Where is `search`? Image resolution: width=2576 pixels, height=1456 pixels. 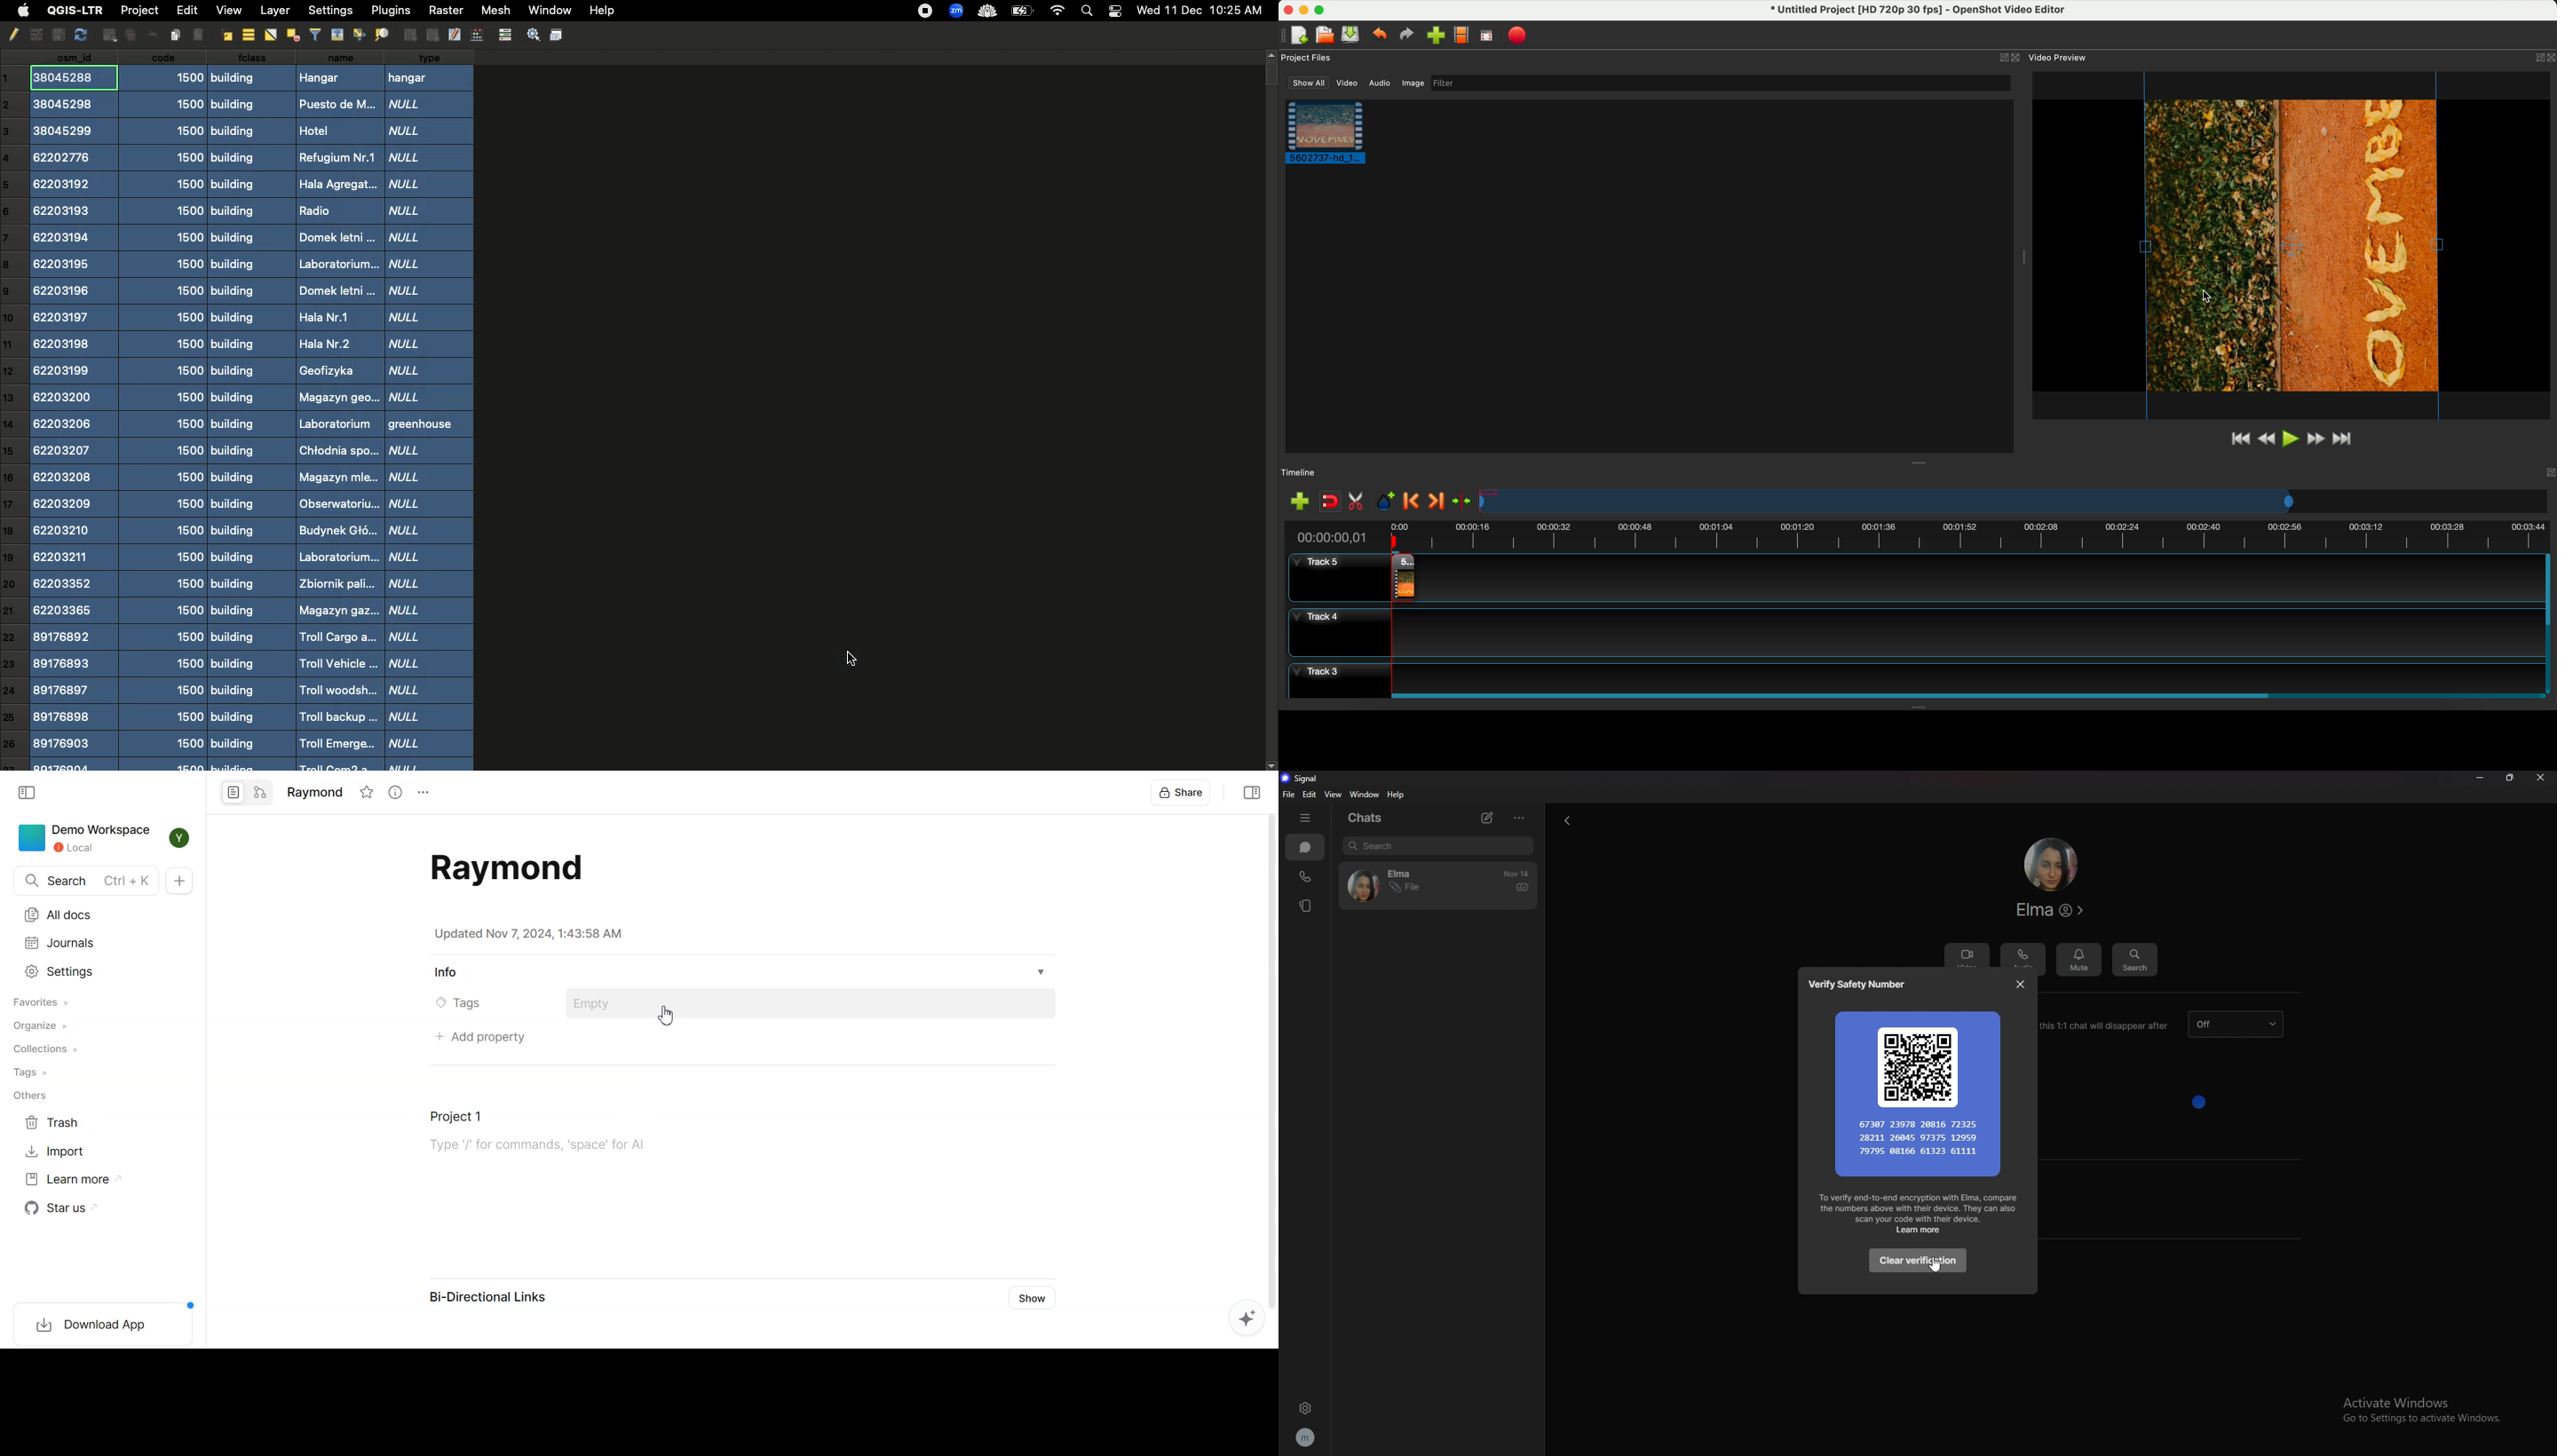
search is located at coordinates (2134, 958).